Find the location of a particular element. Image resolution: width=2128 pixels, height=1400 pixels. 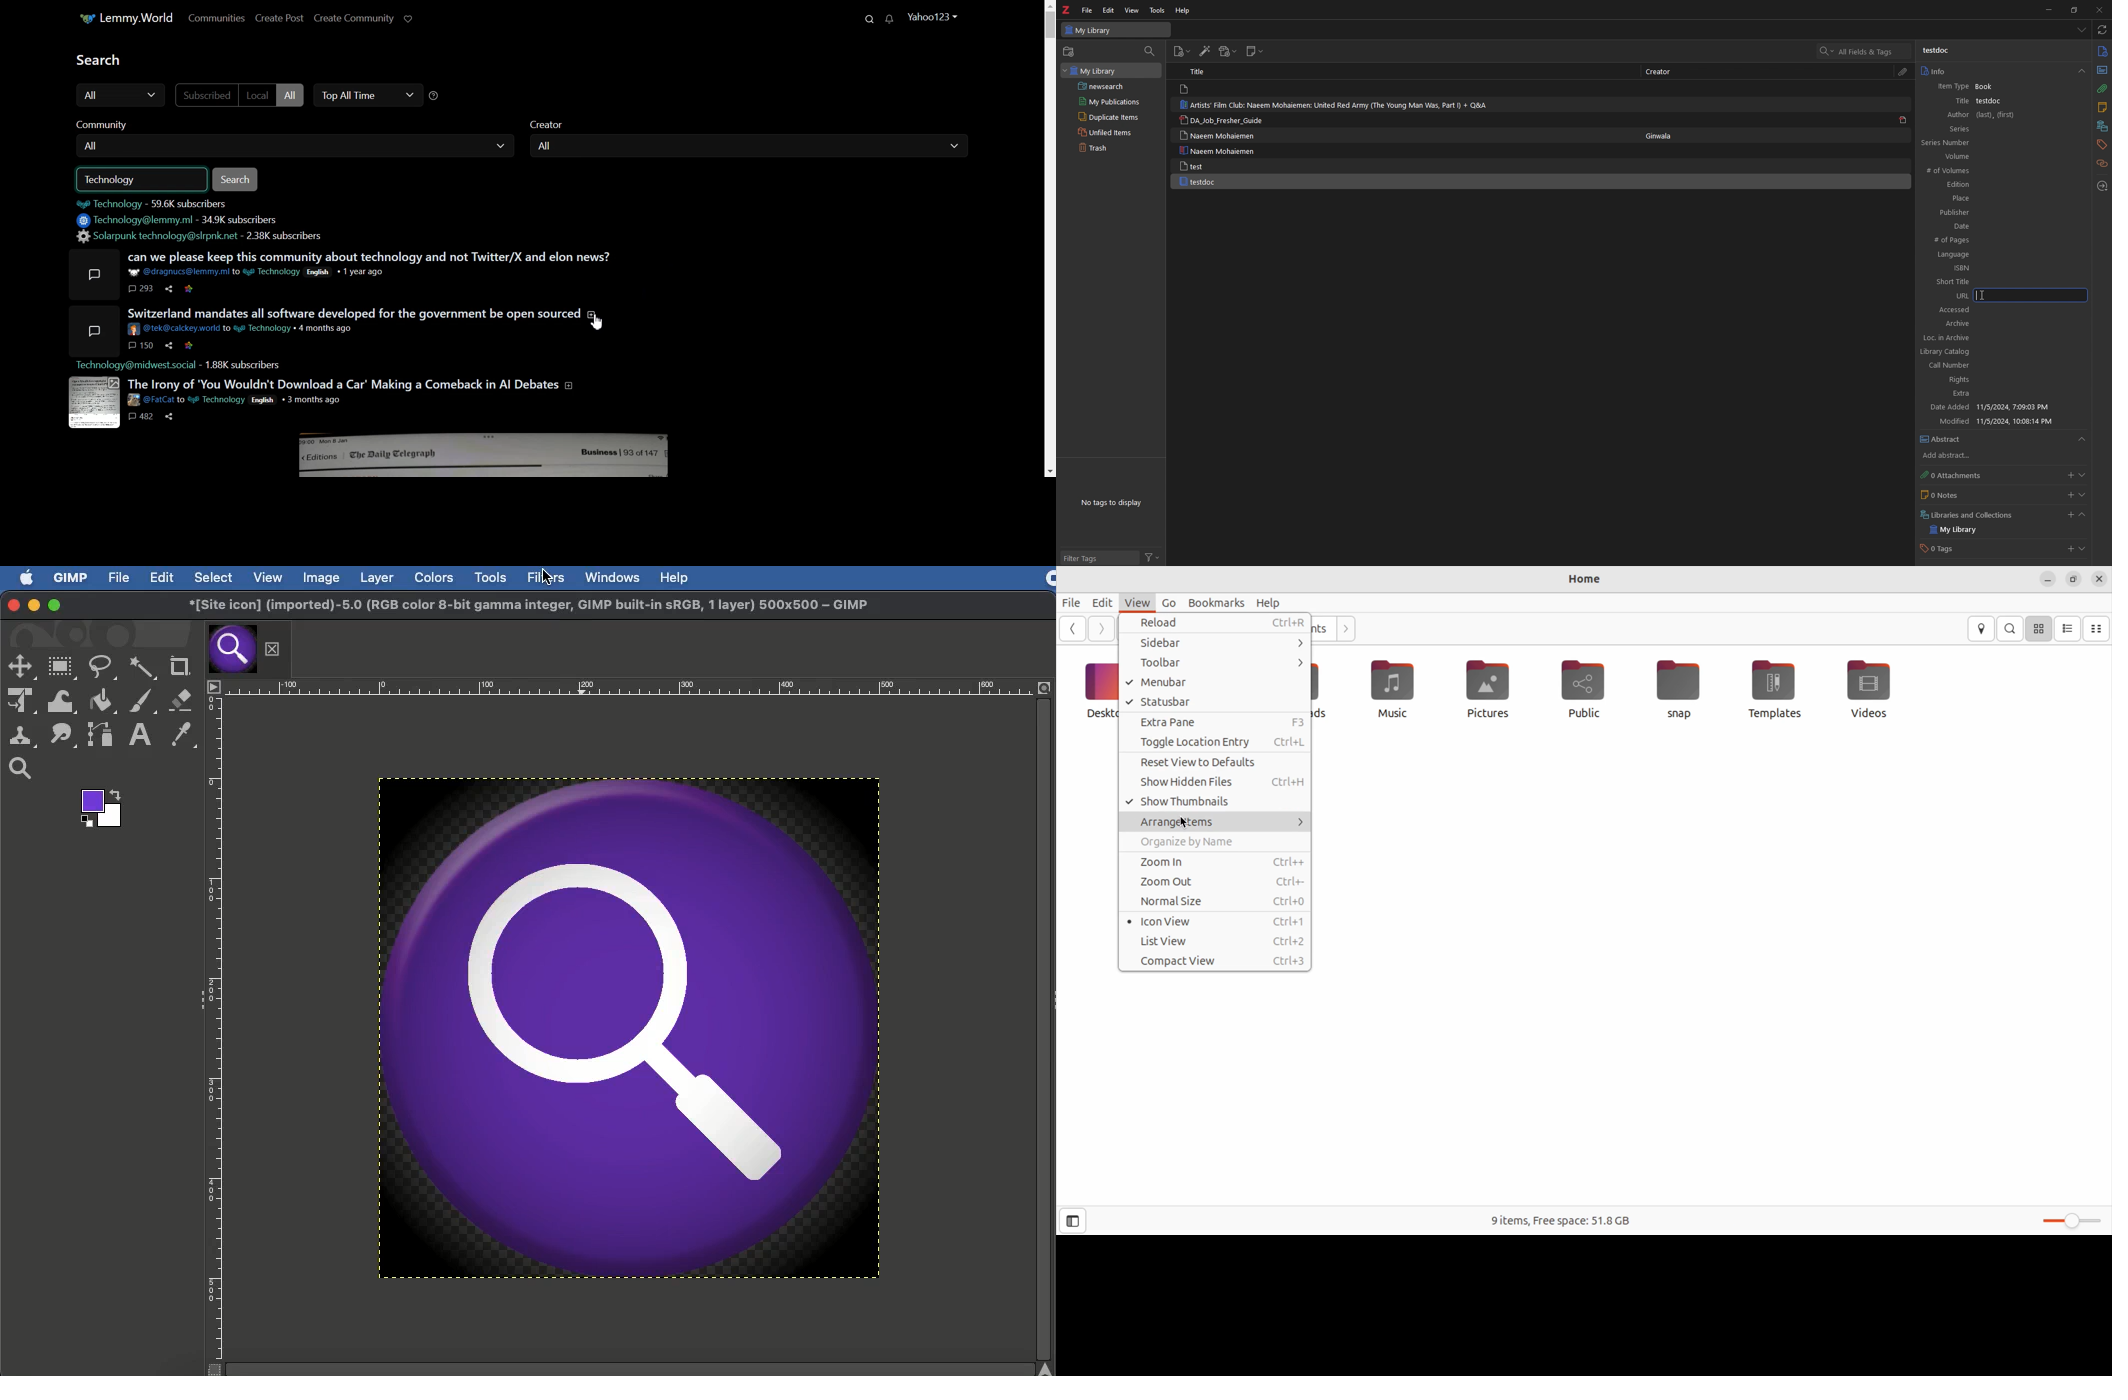

my library is located at coordinates (1111, 70).